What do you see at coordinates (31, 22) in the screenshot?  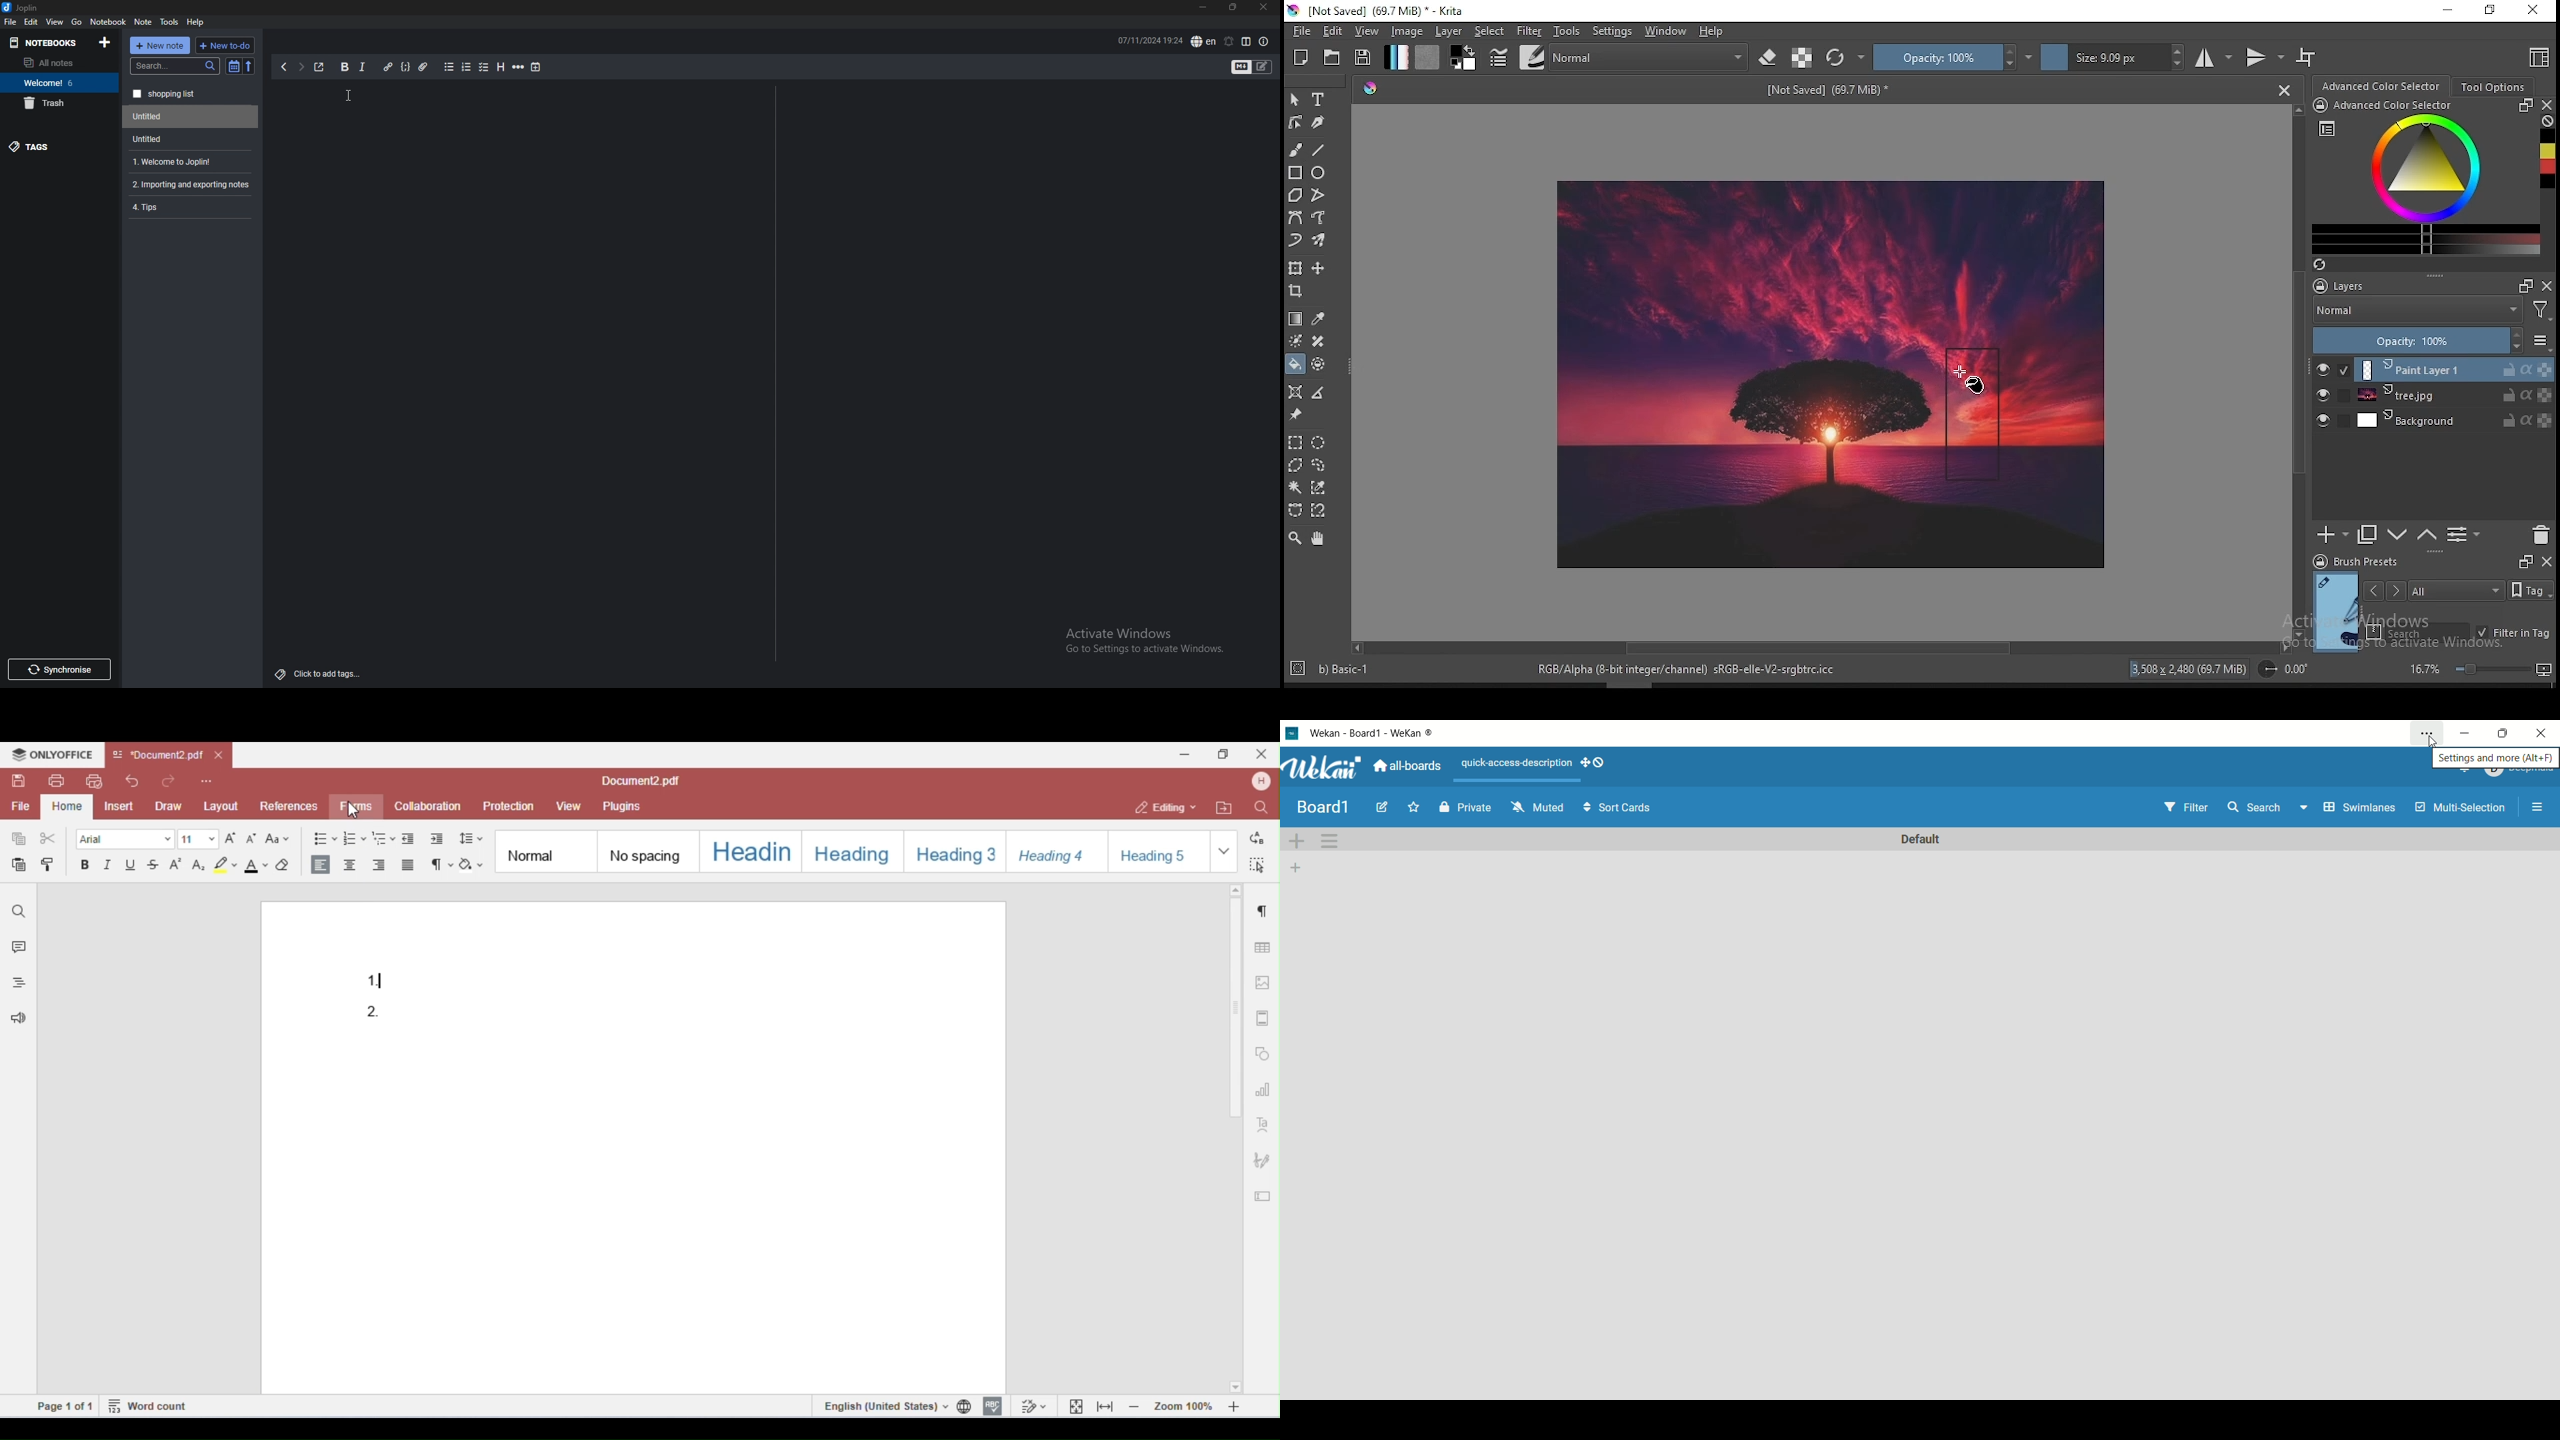 I see `edit` at bounding box center [31, 22].